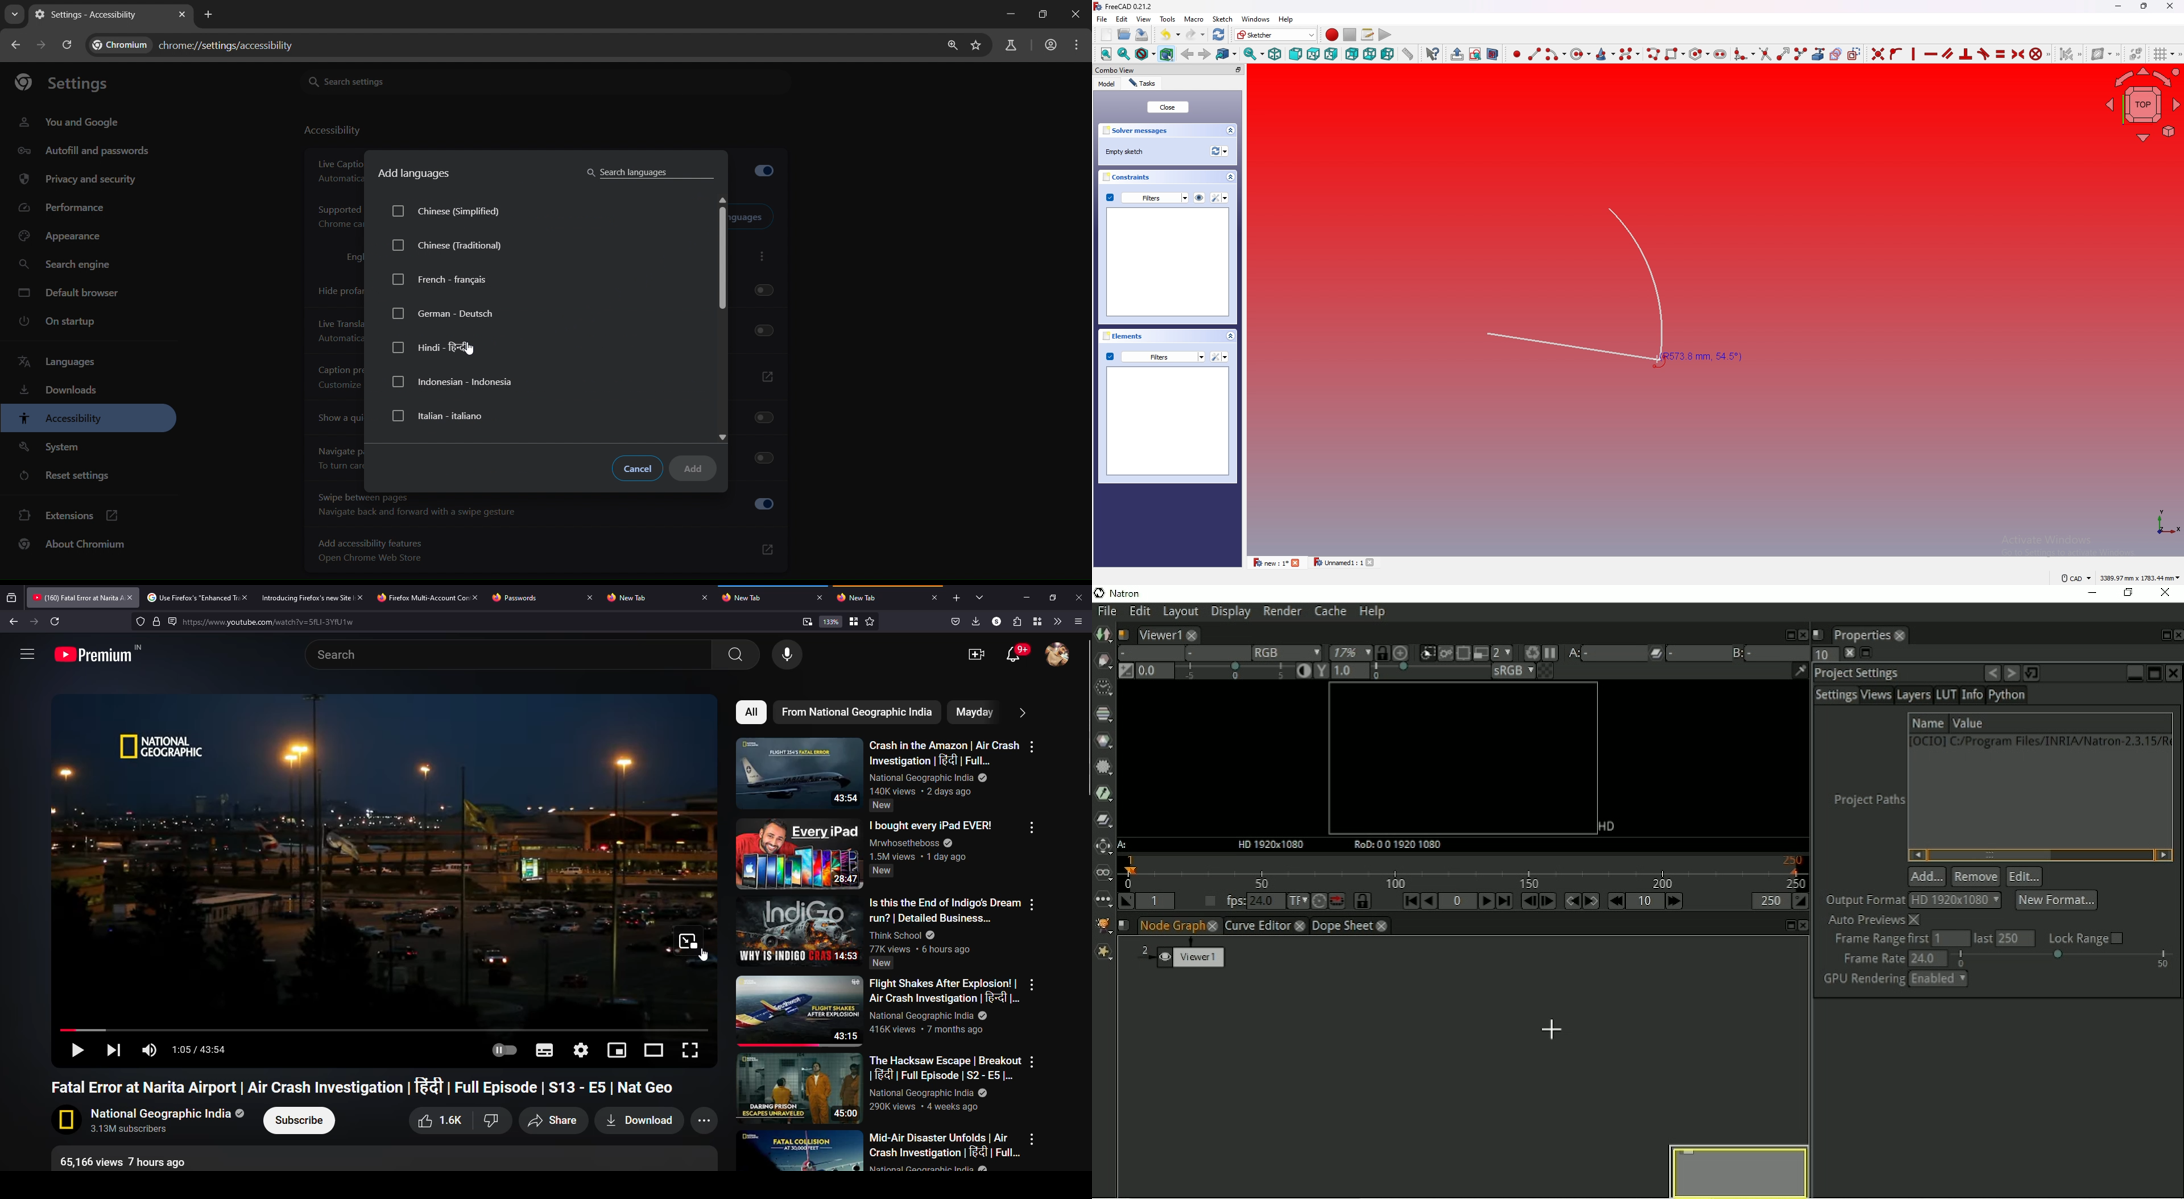 This screenshot has width=2184, height=1204. Describe the element at coordinates (477, 595) in the screenshot. I see `close` at that location.